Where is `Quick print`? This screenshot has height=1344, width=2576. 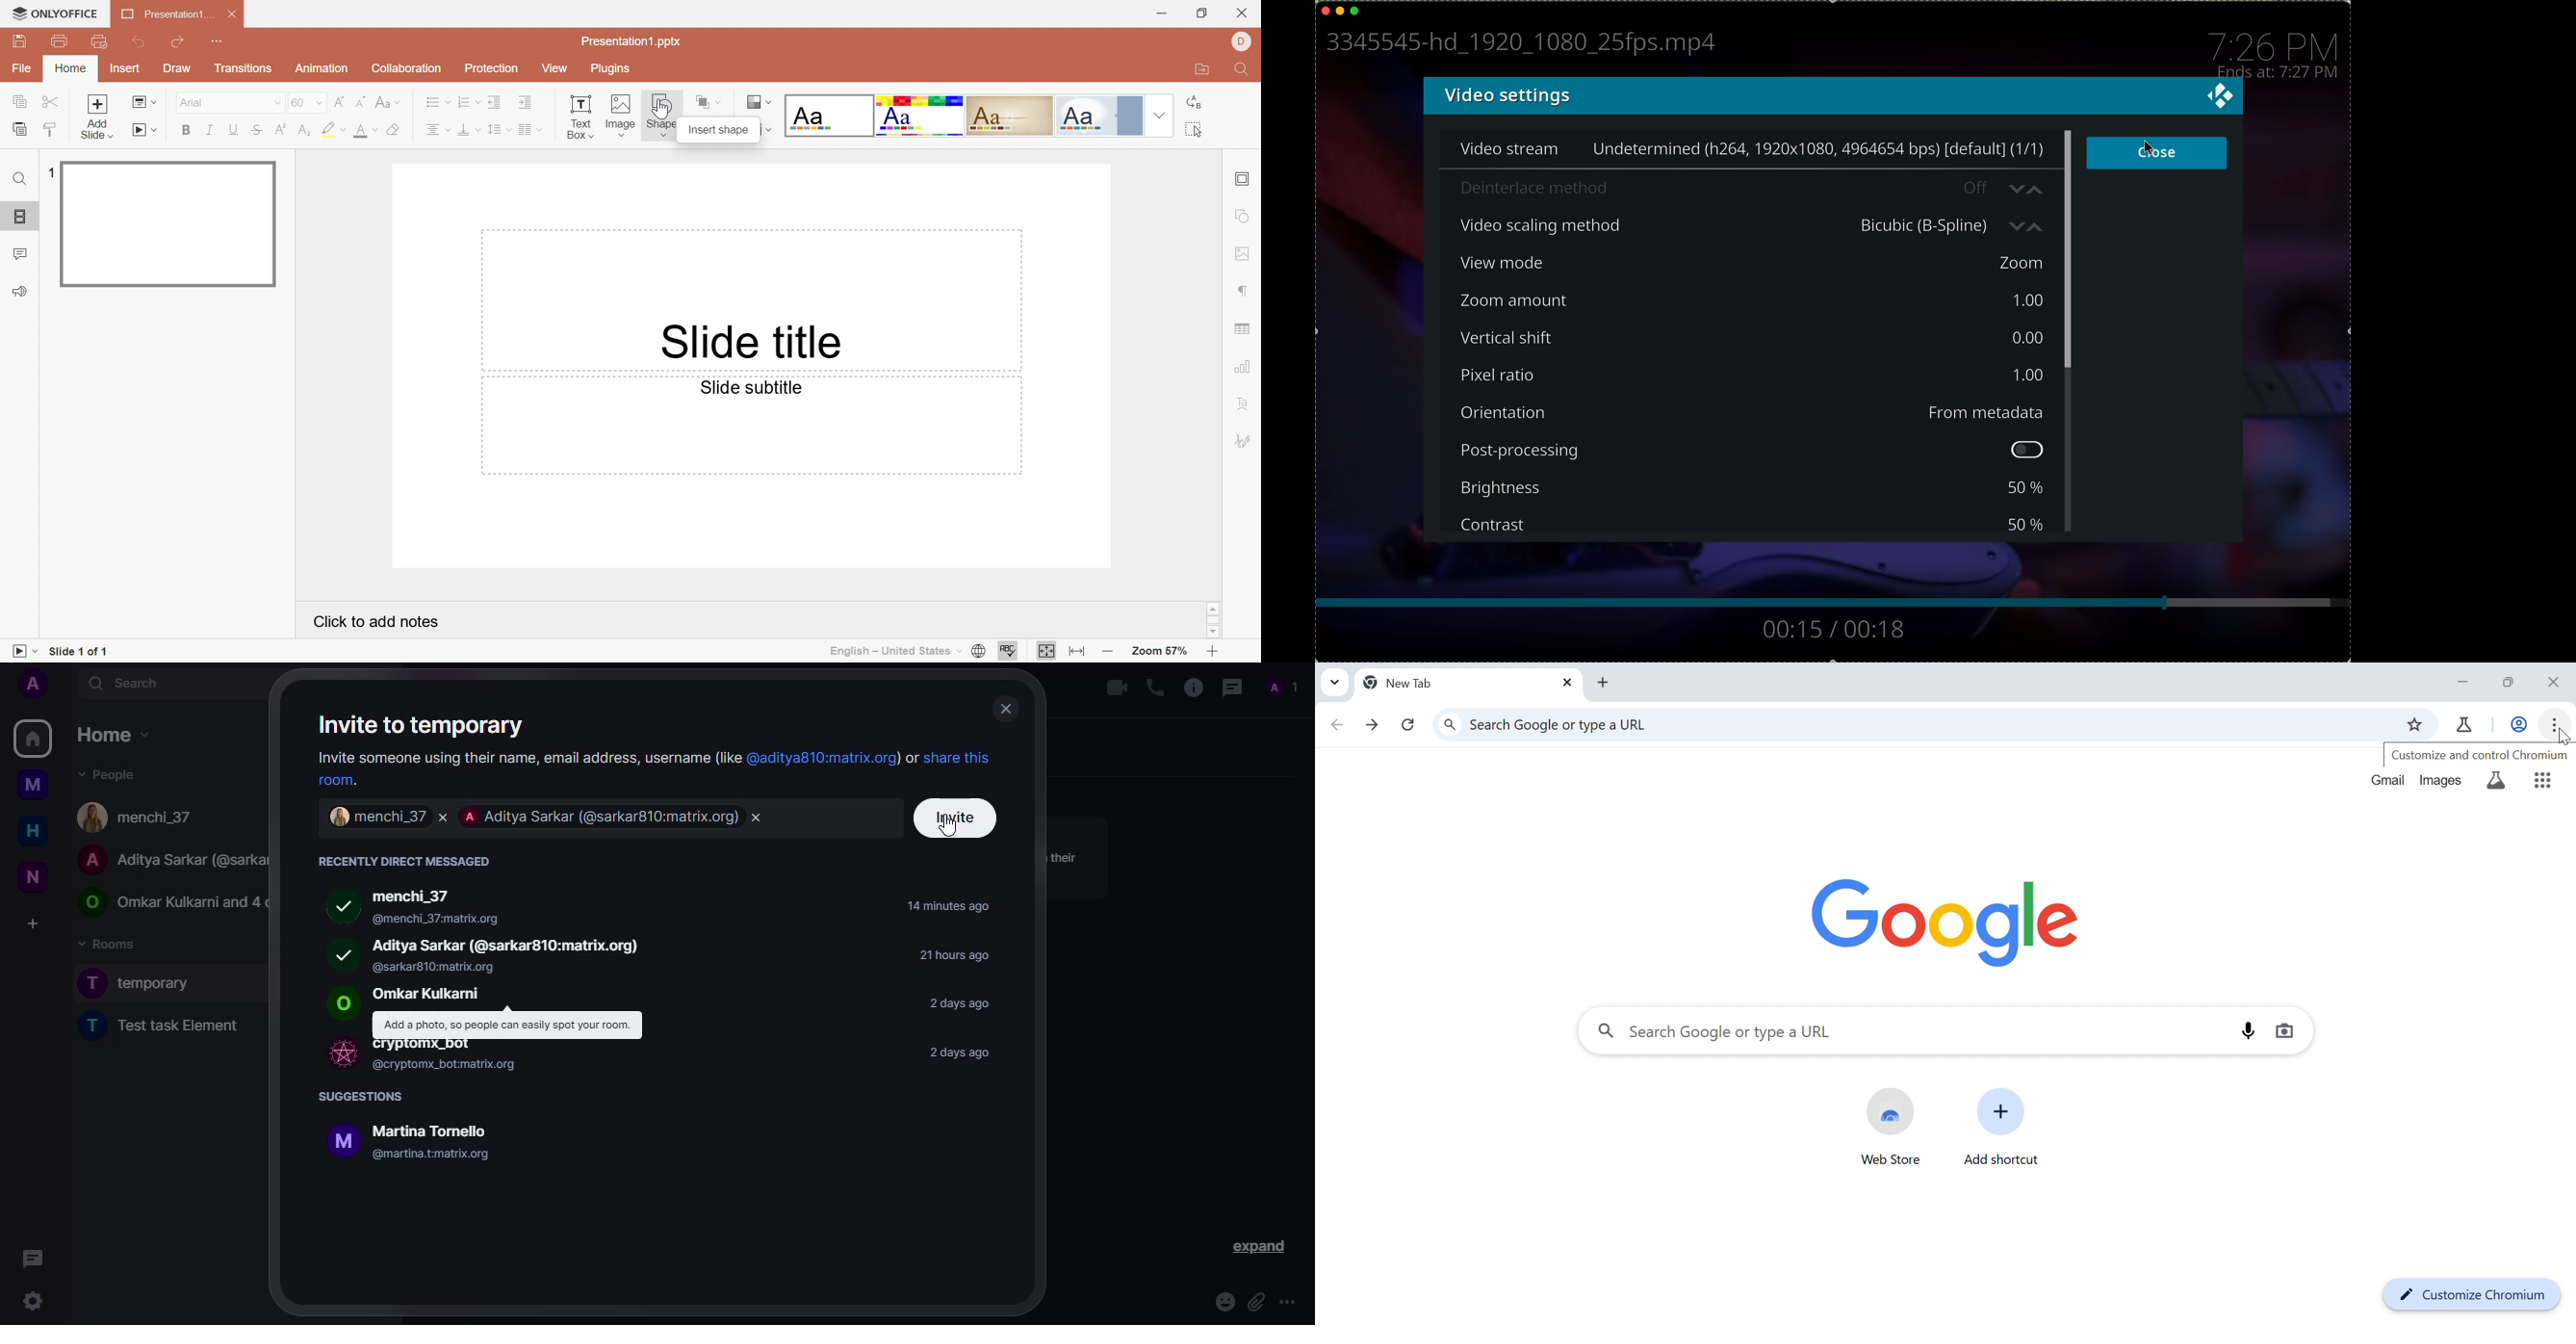 Quick print is located at coordinates (101, 41).